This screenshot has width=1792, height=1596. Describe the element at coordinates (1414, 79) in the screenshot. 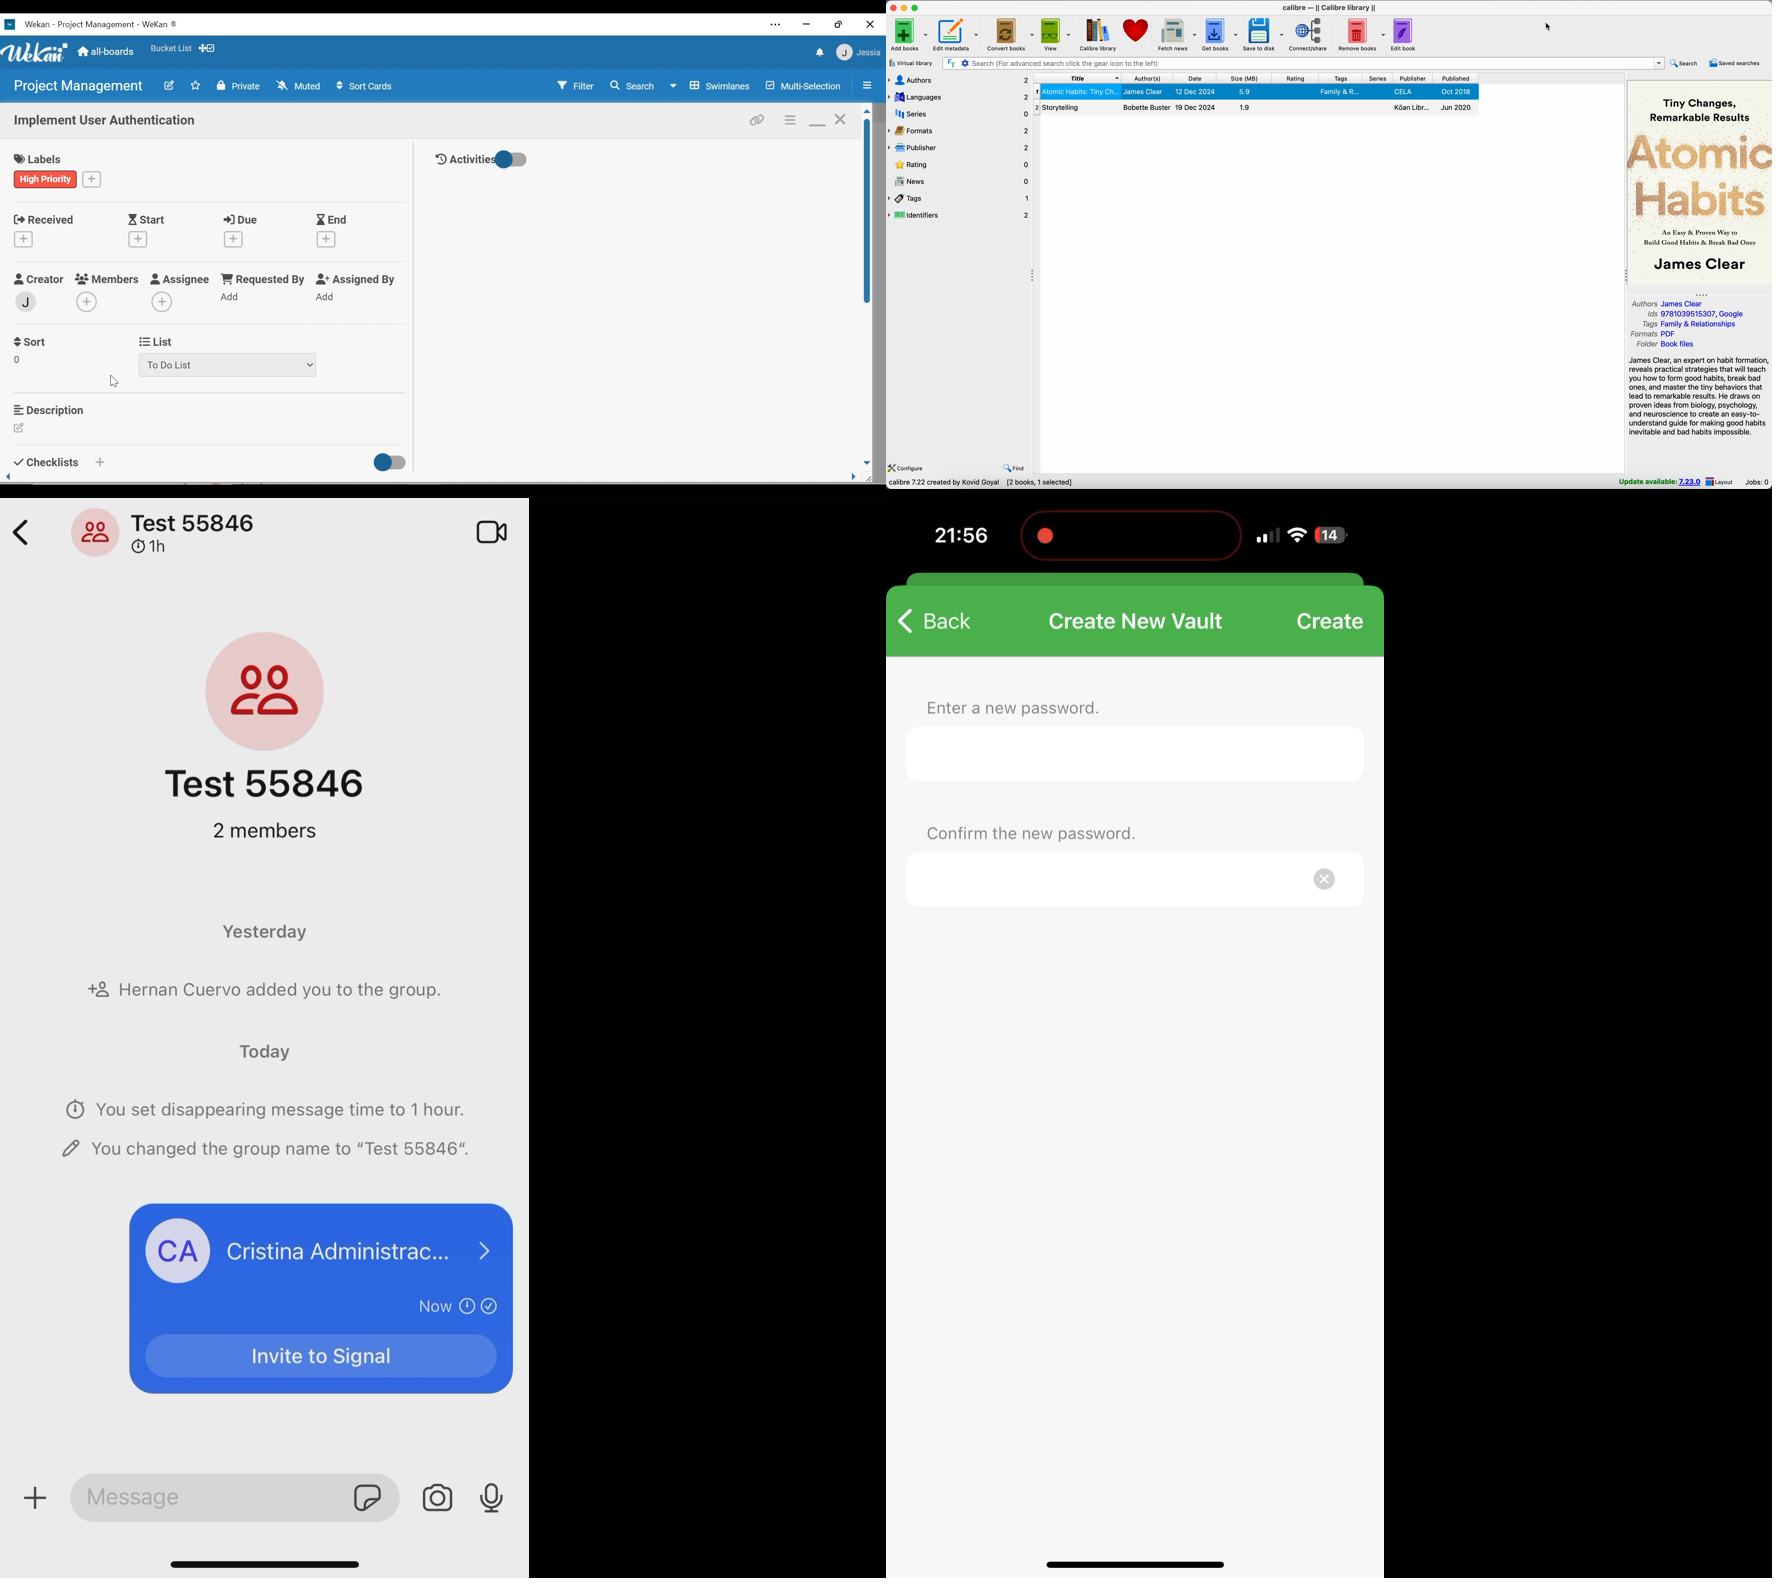

I see `publisher` at that location.